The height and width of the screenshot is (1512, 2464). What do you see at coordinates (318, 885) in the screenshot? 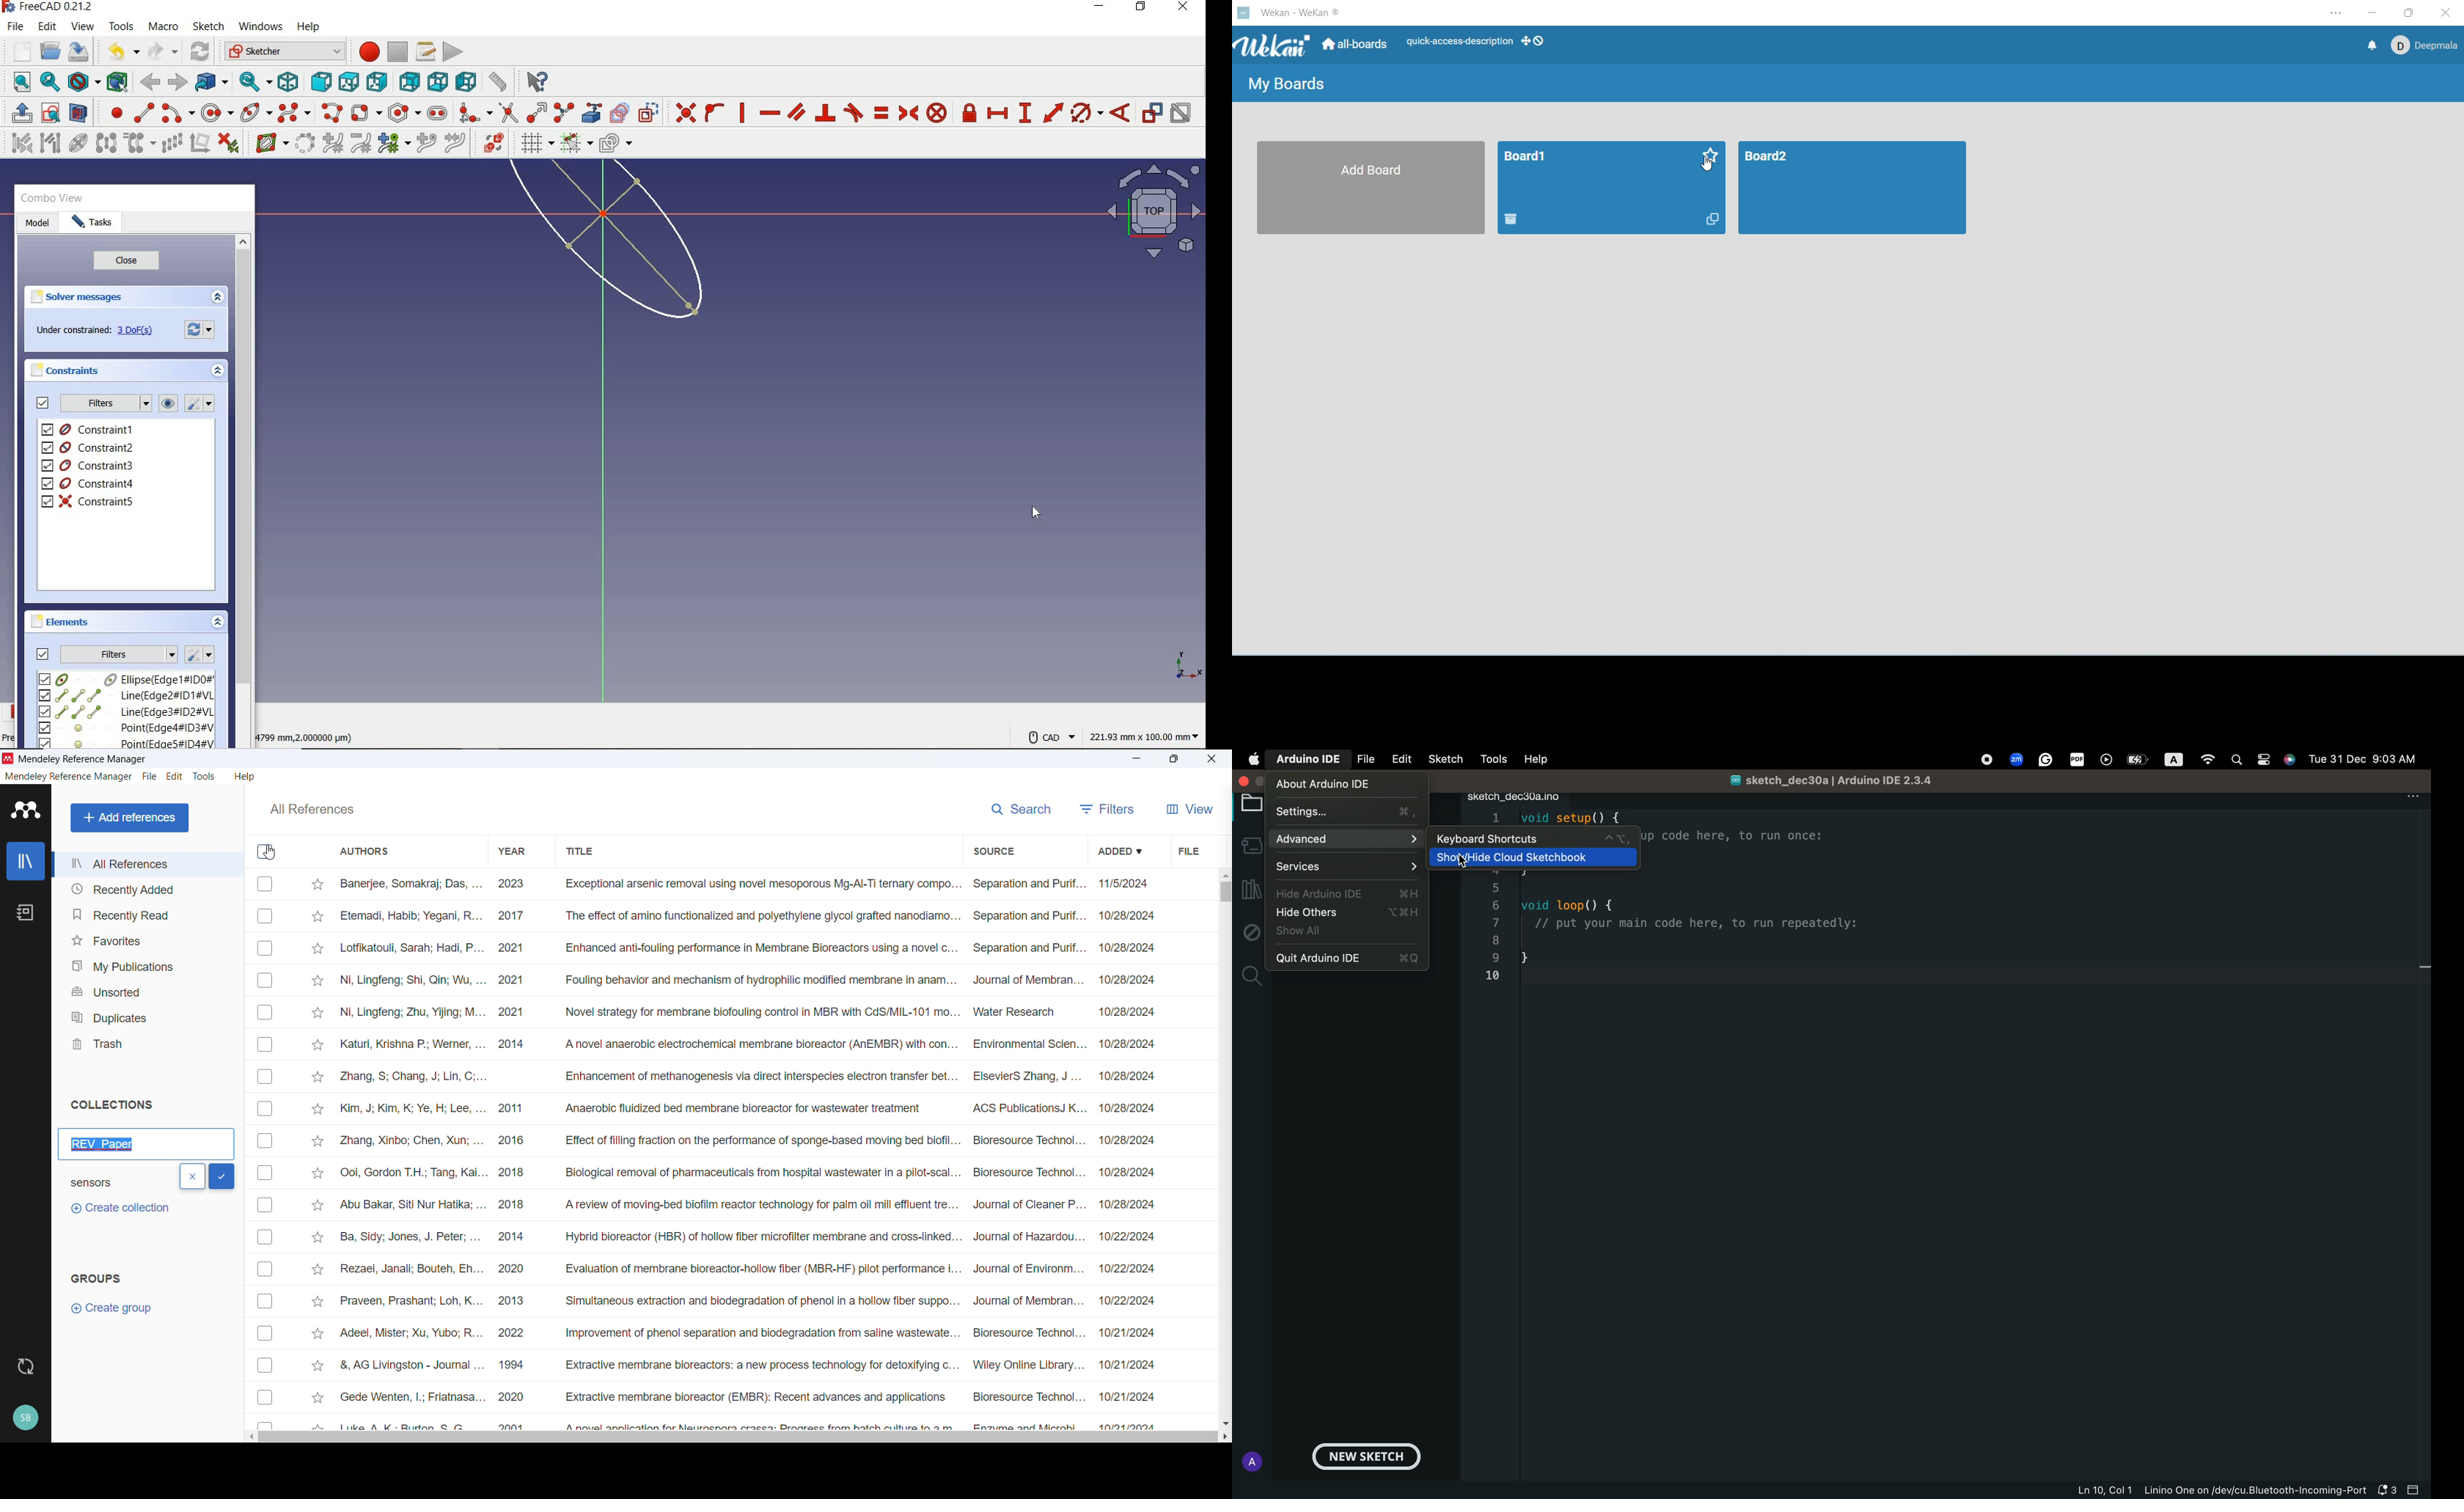
I see `Star mark respective publication` at bounding box center [318, 885].